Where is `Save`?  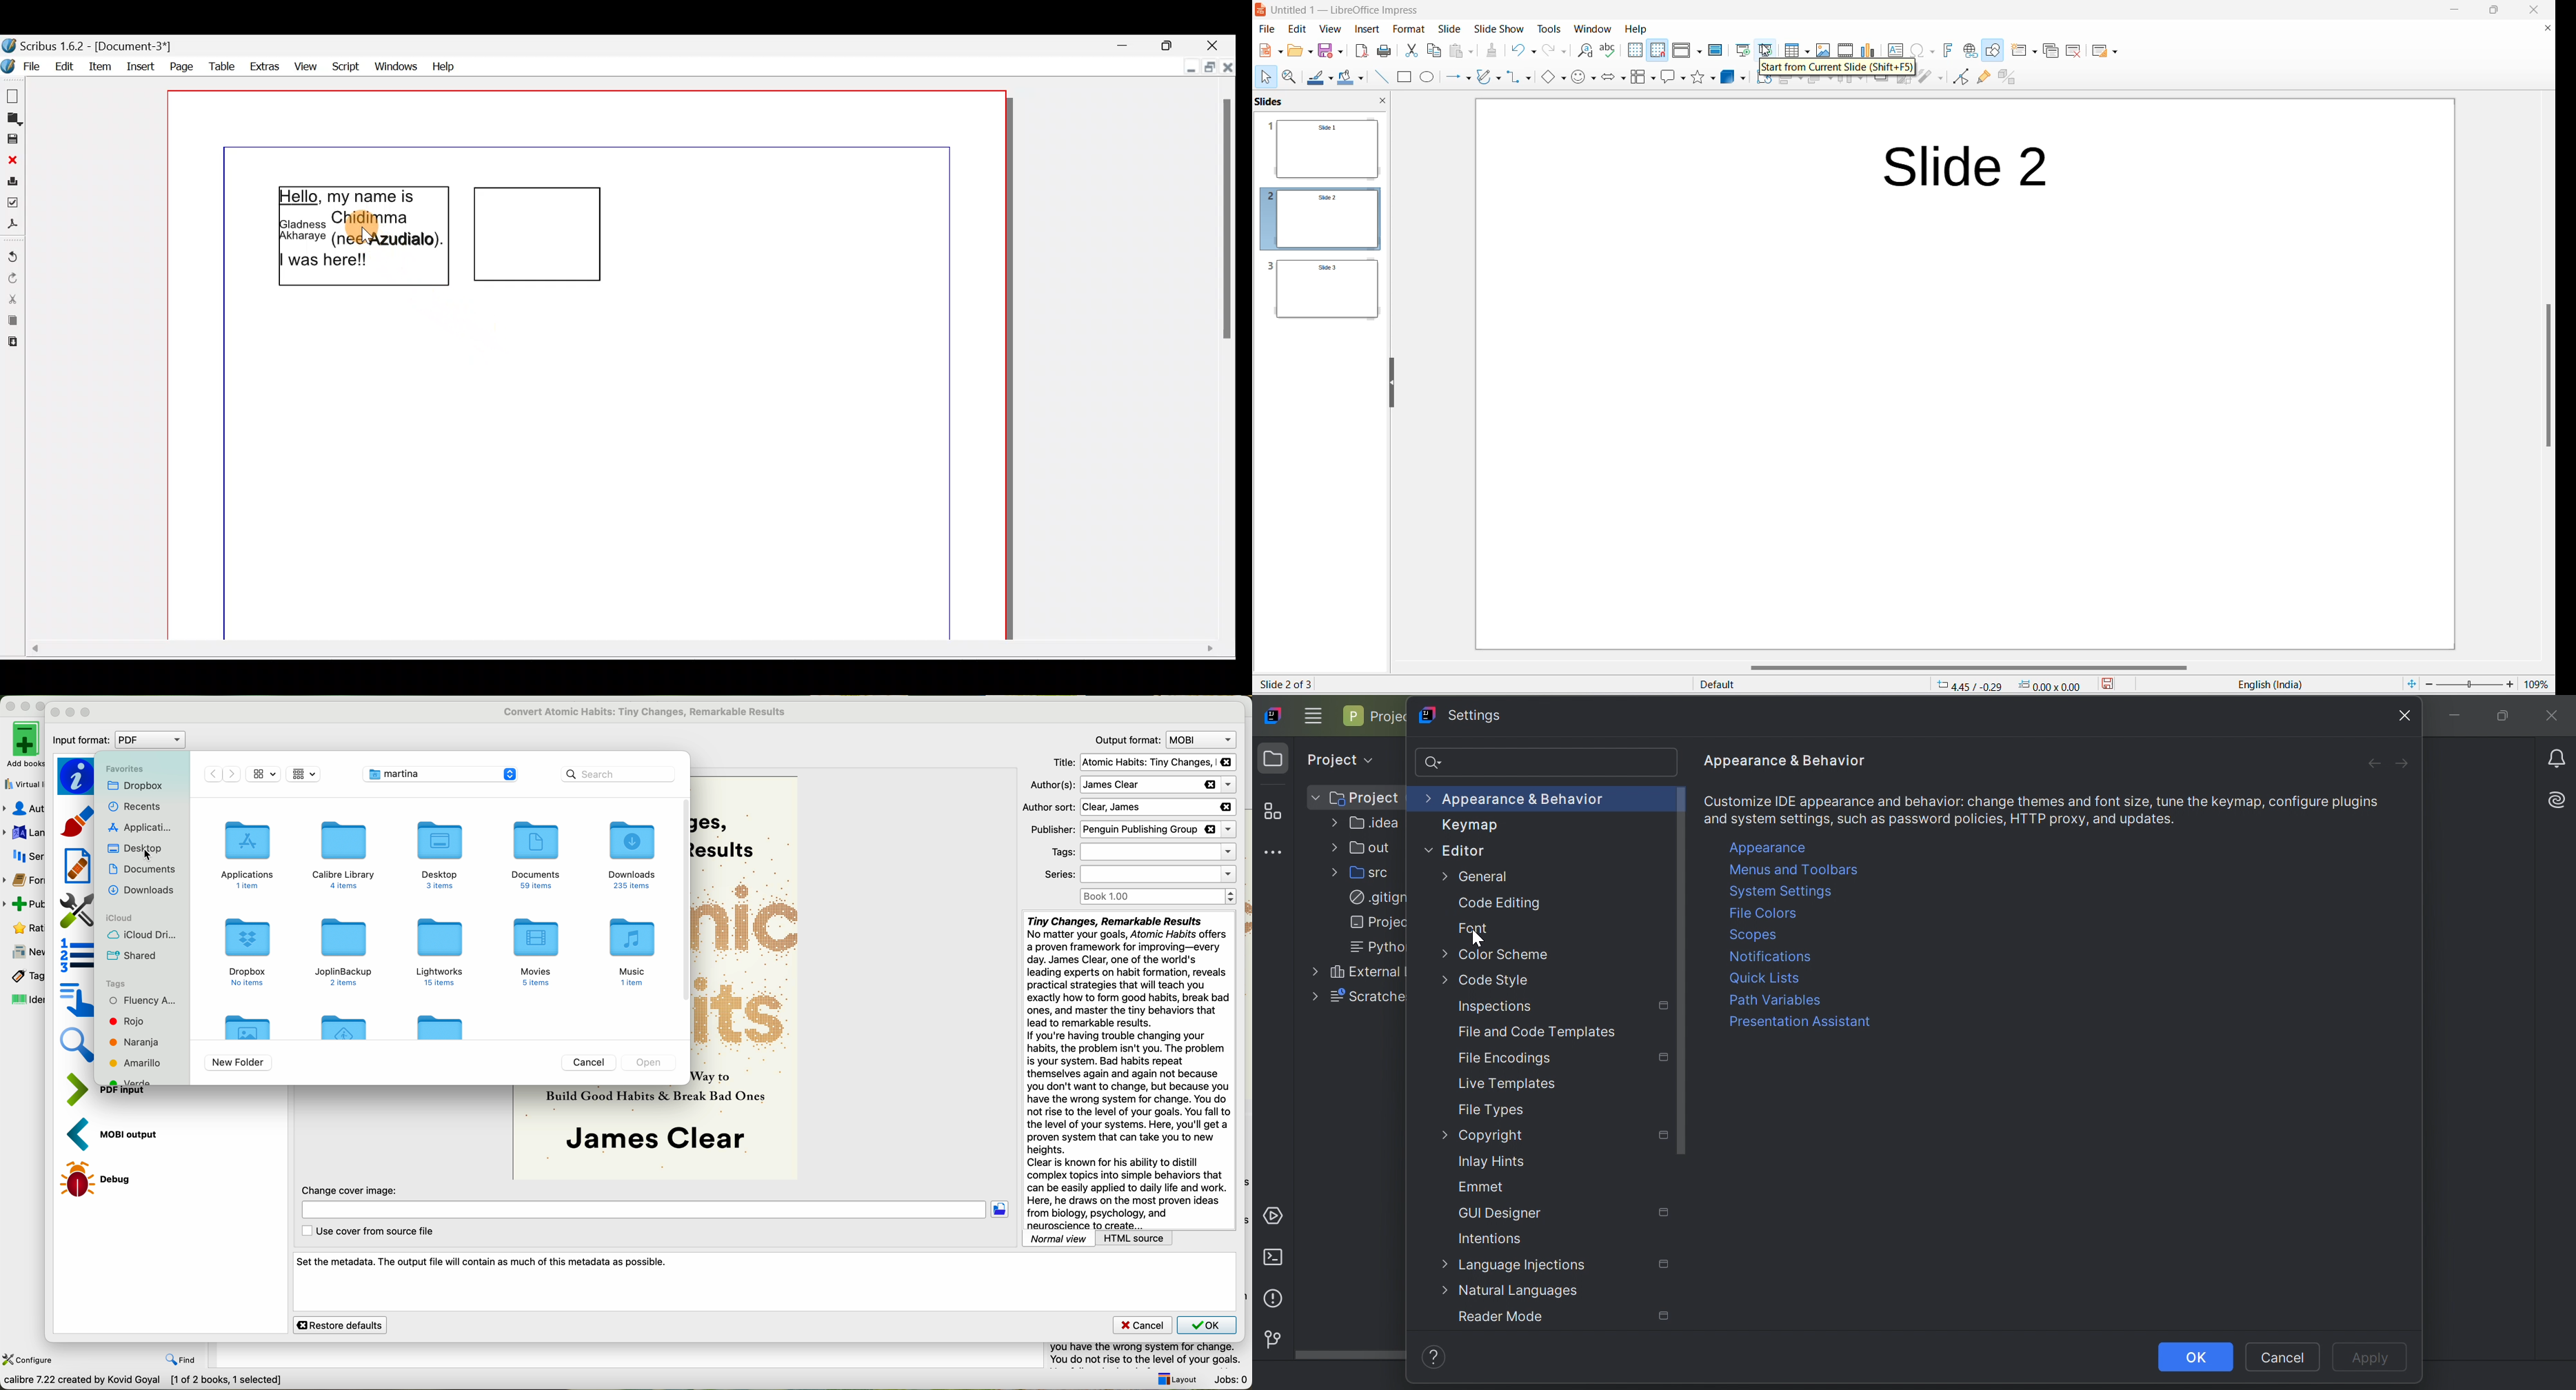 Save is located at coordinates (12, 138).